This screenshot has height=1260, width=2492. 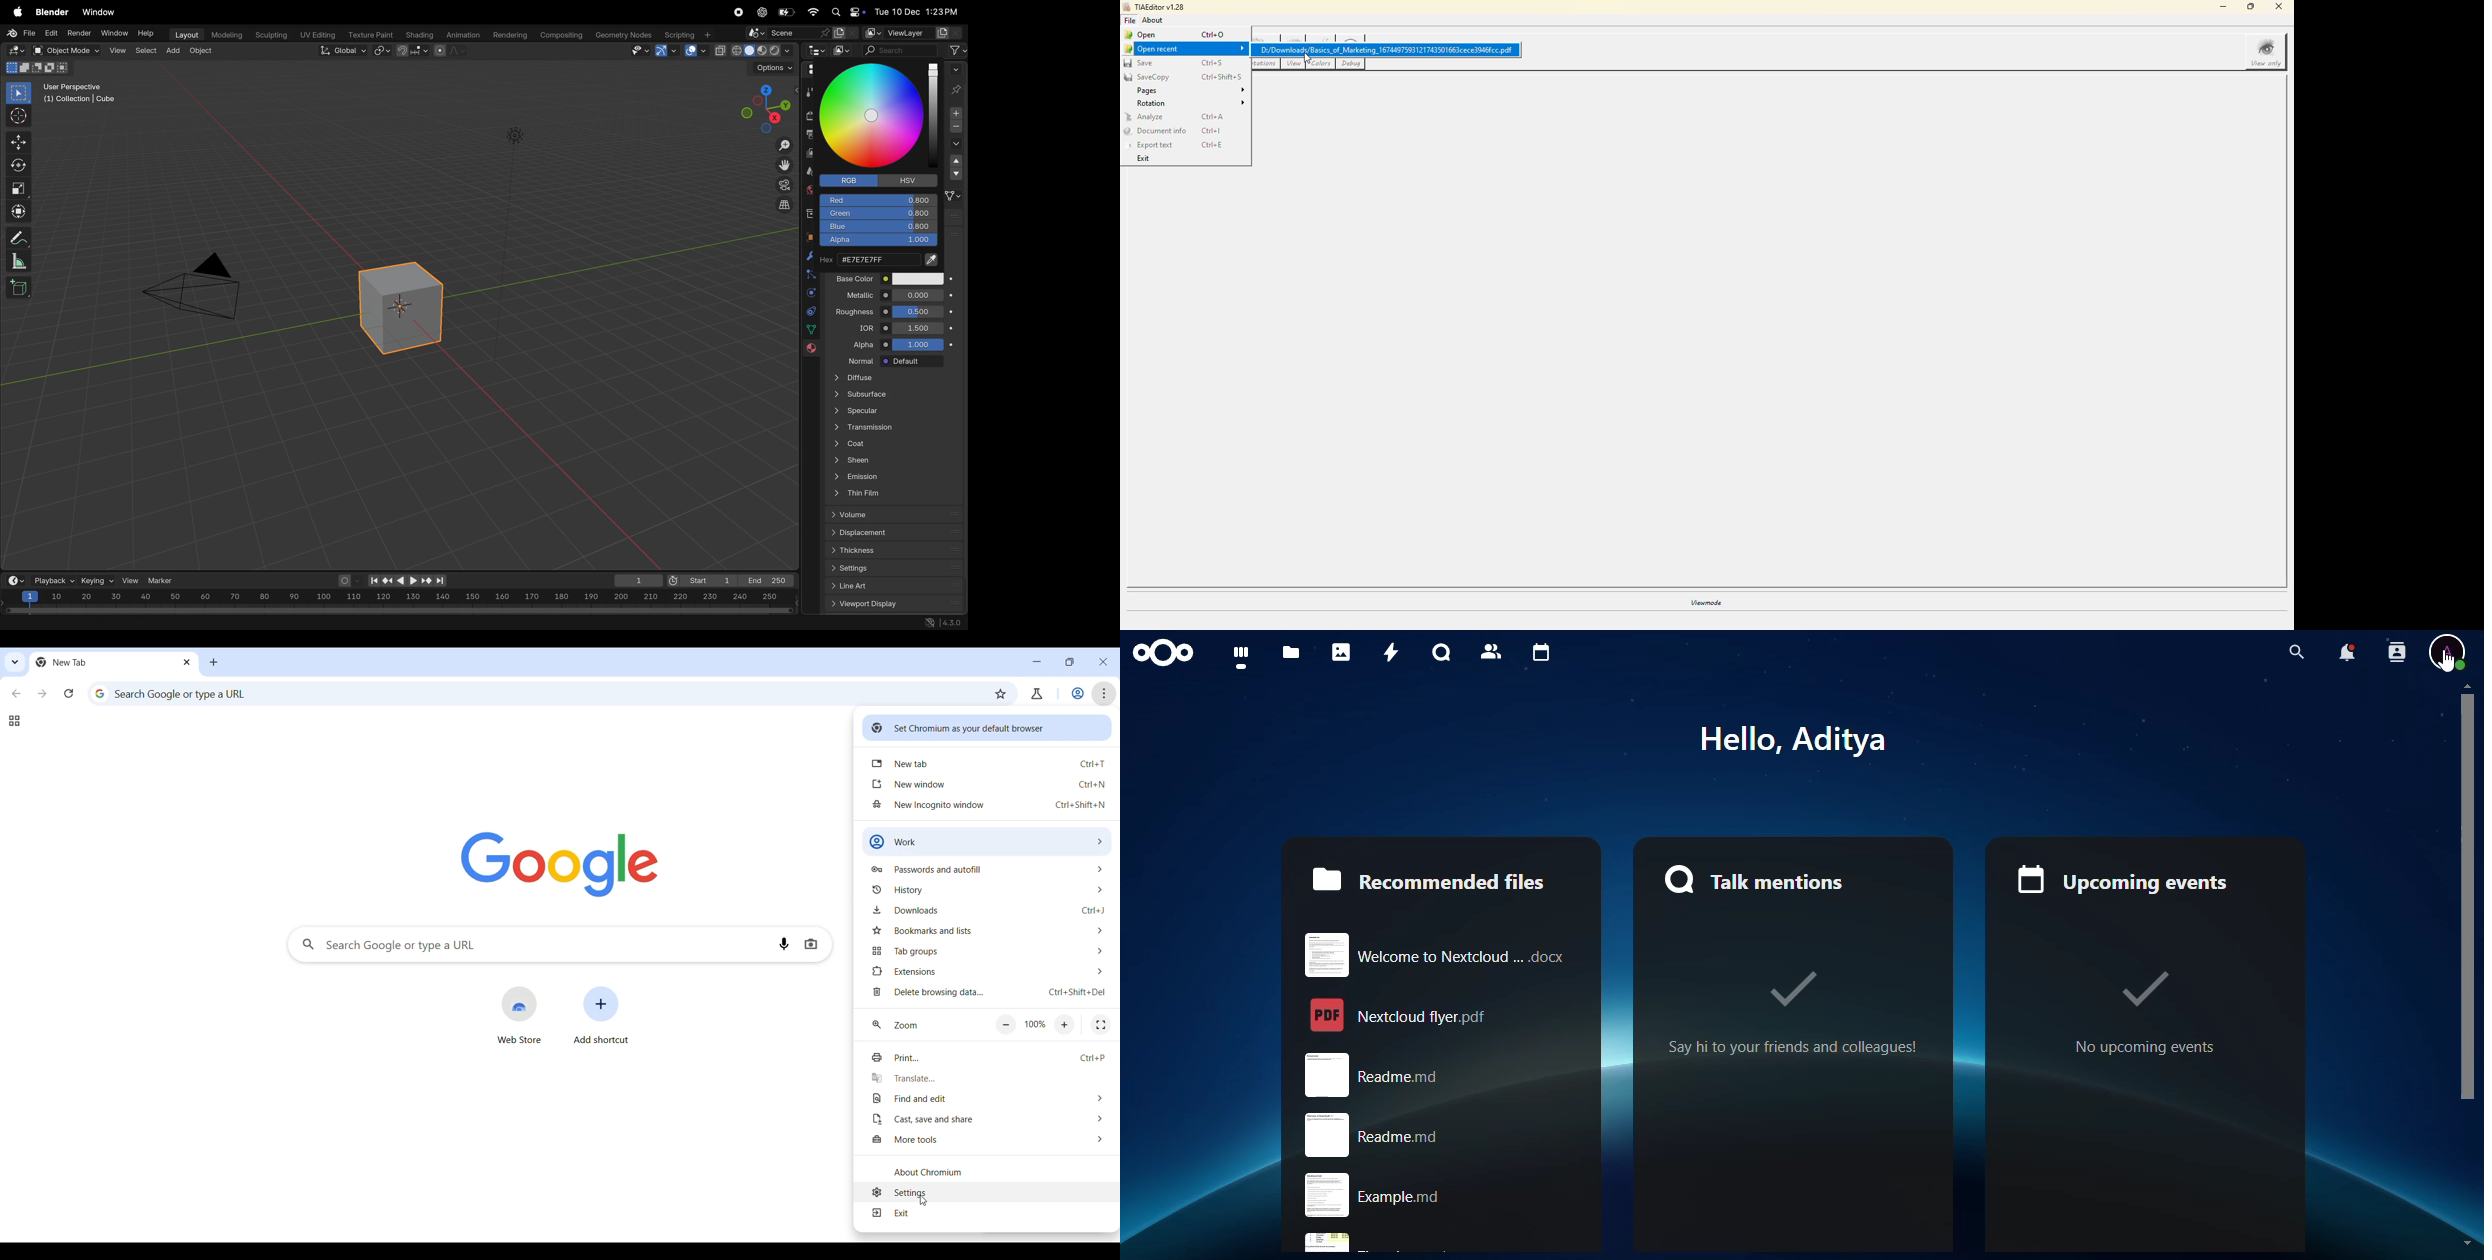 What do you see at coordinates (807, 134) in the screenshot?
I see `output` at bounding box center [807, 134].